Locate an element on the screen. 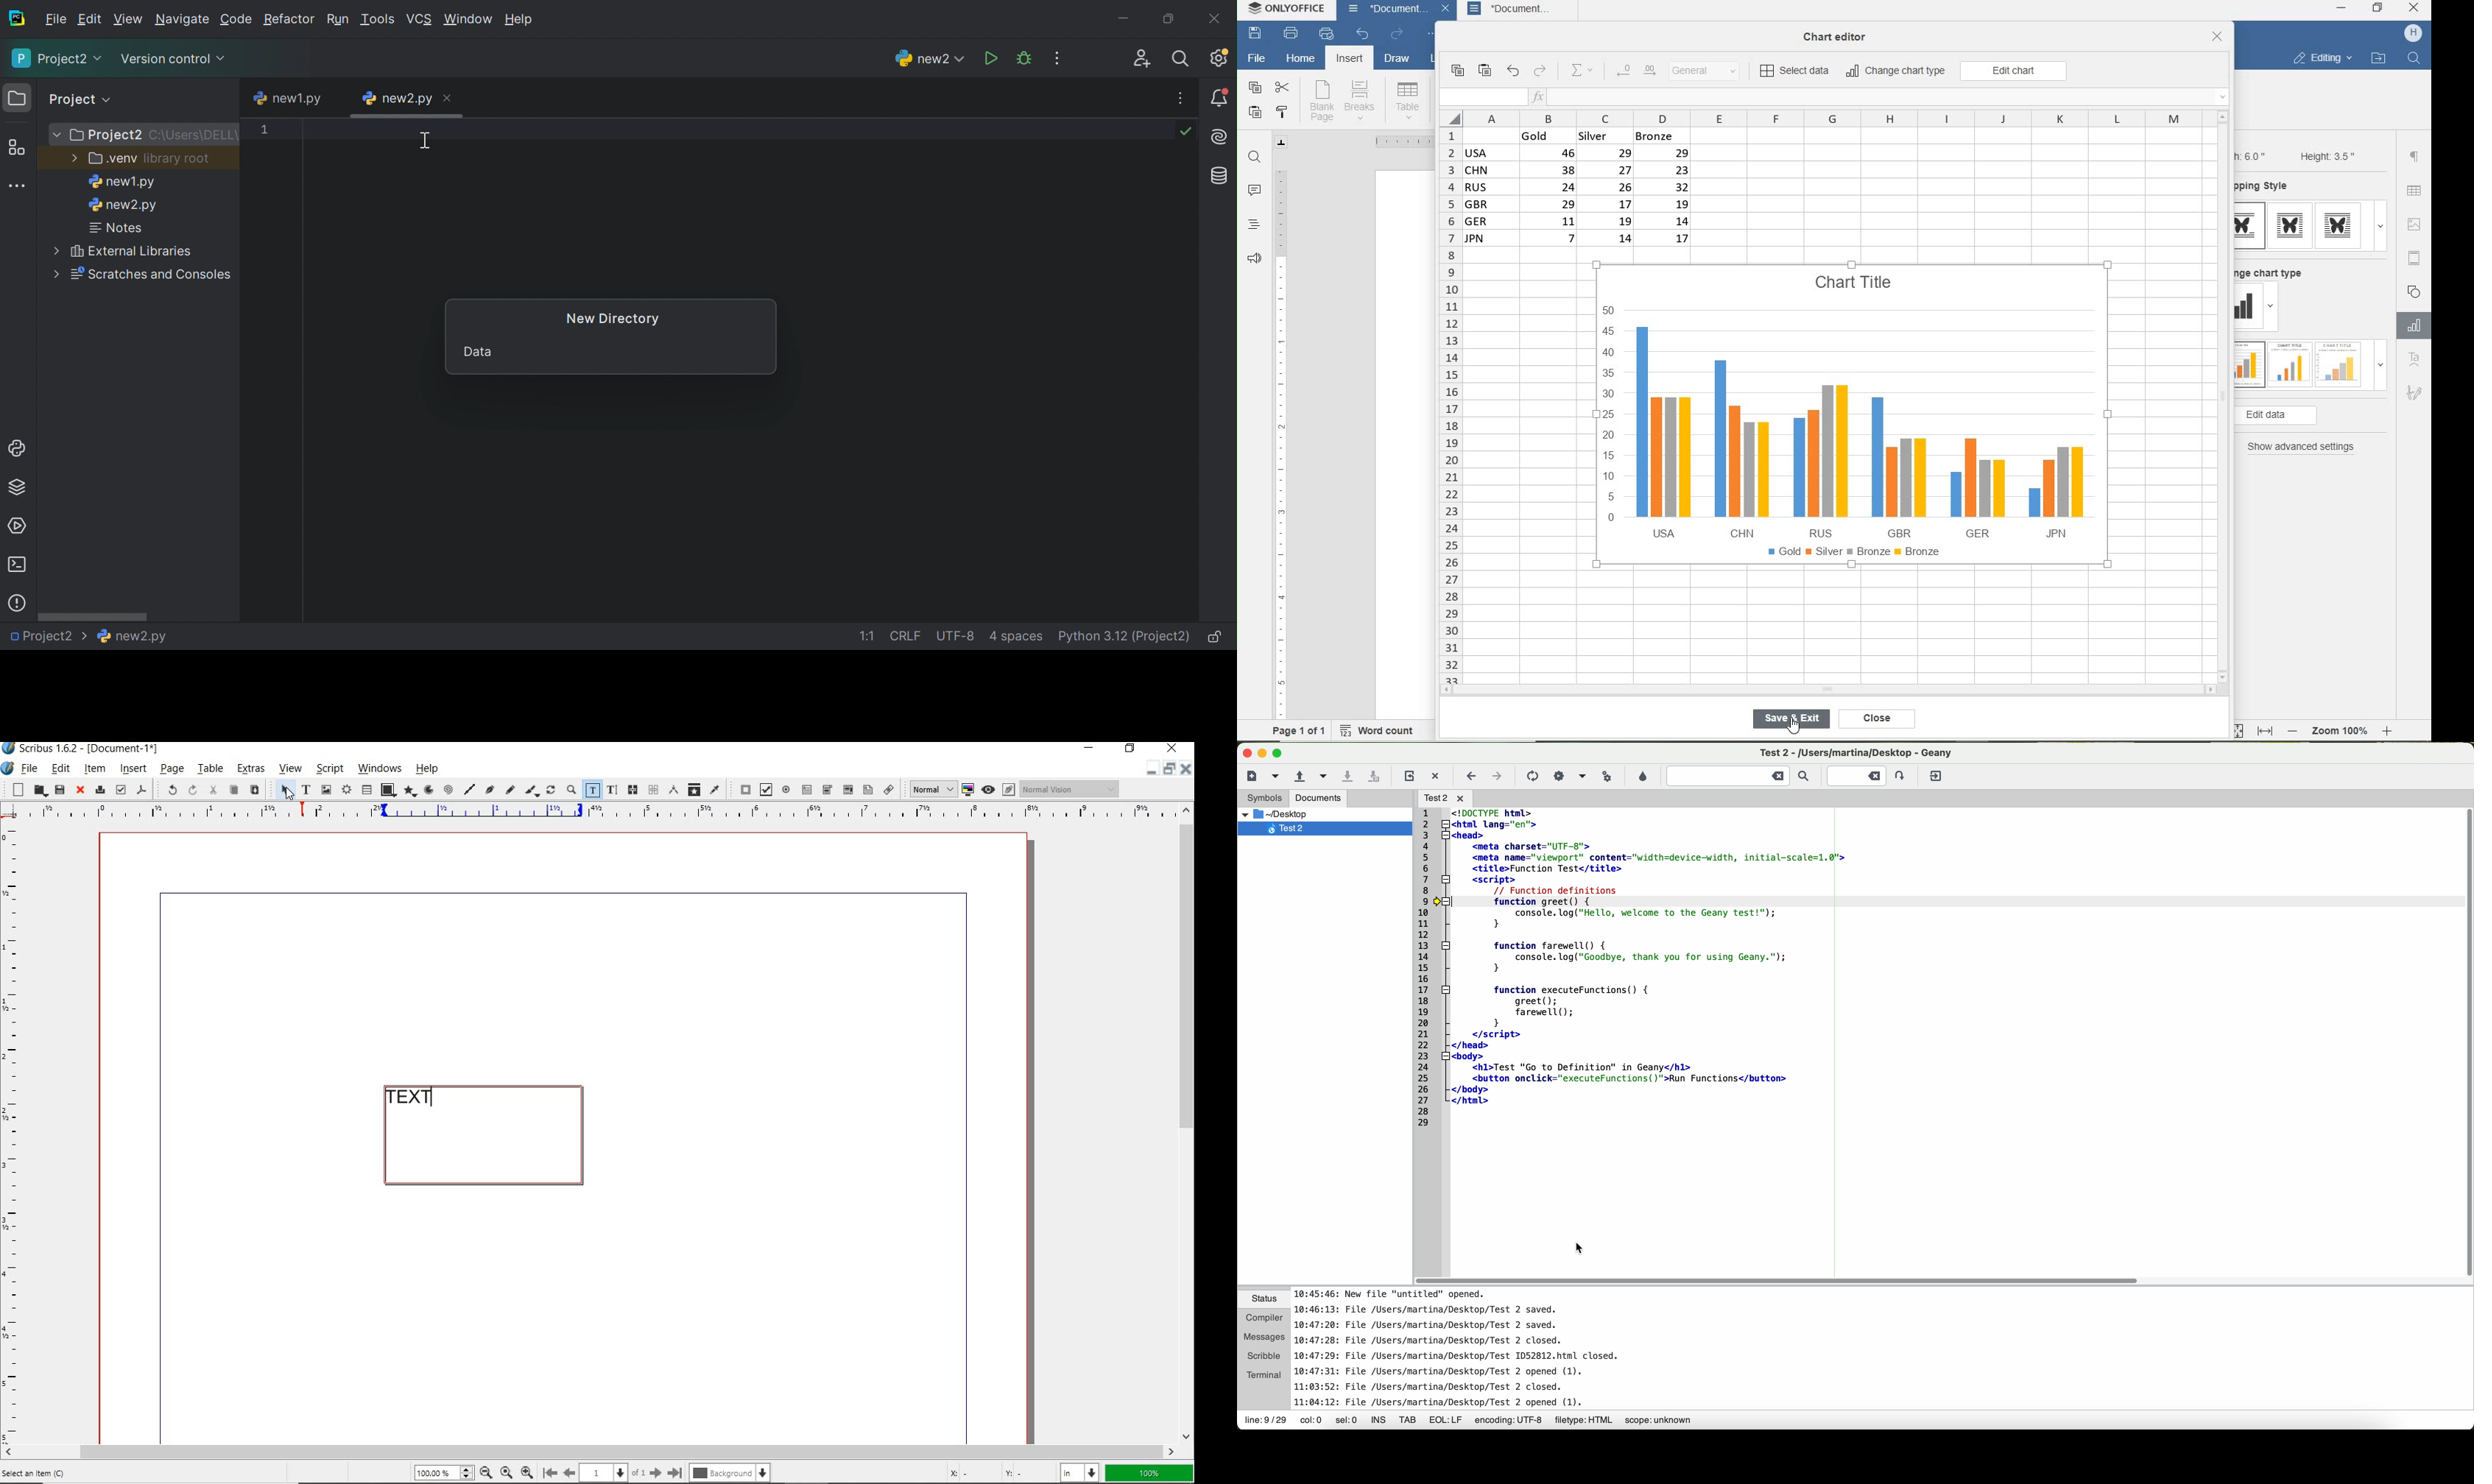  link annotation is located at coordinates (890, 790).